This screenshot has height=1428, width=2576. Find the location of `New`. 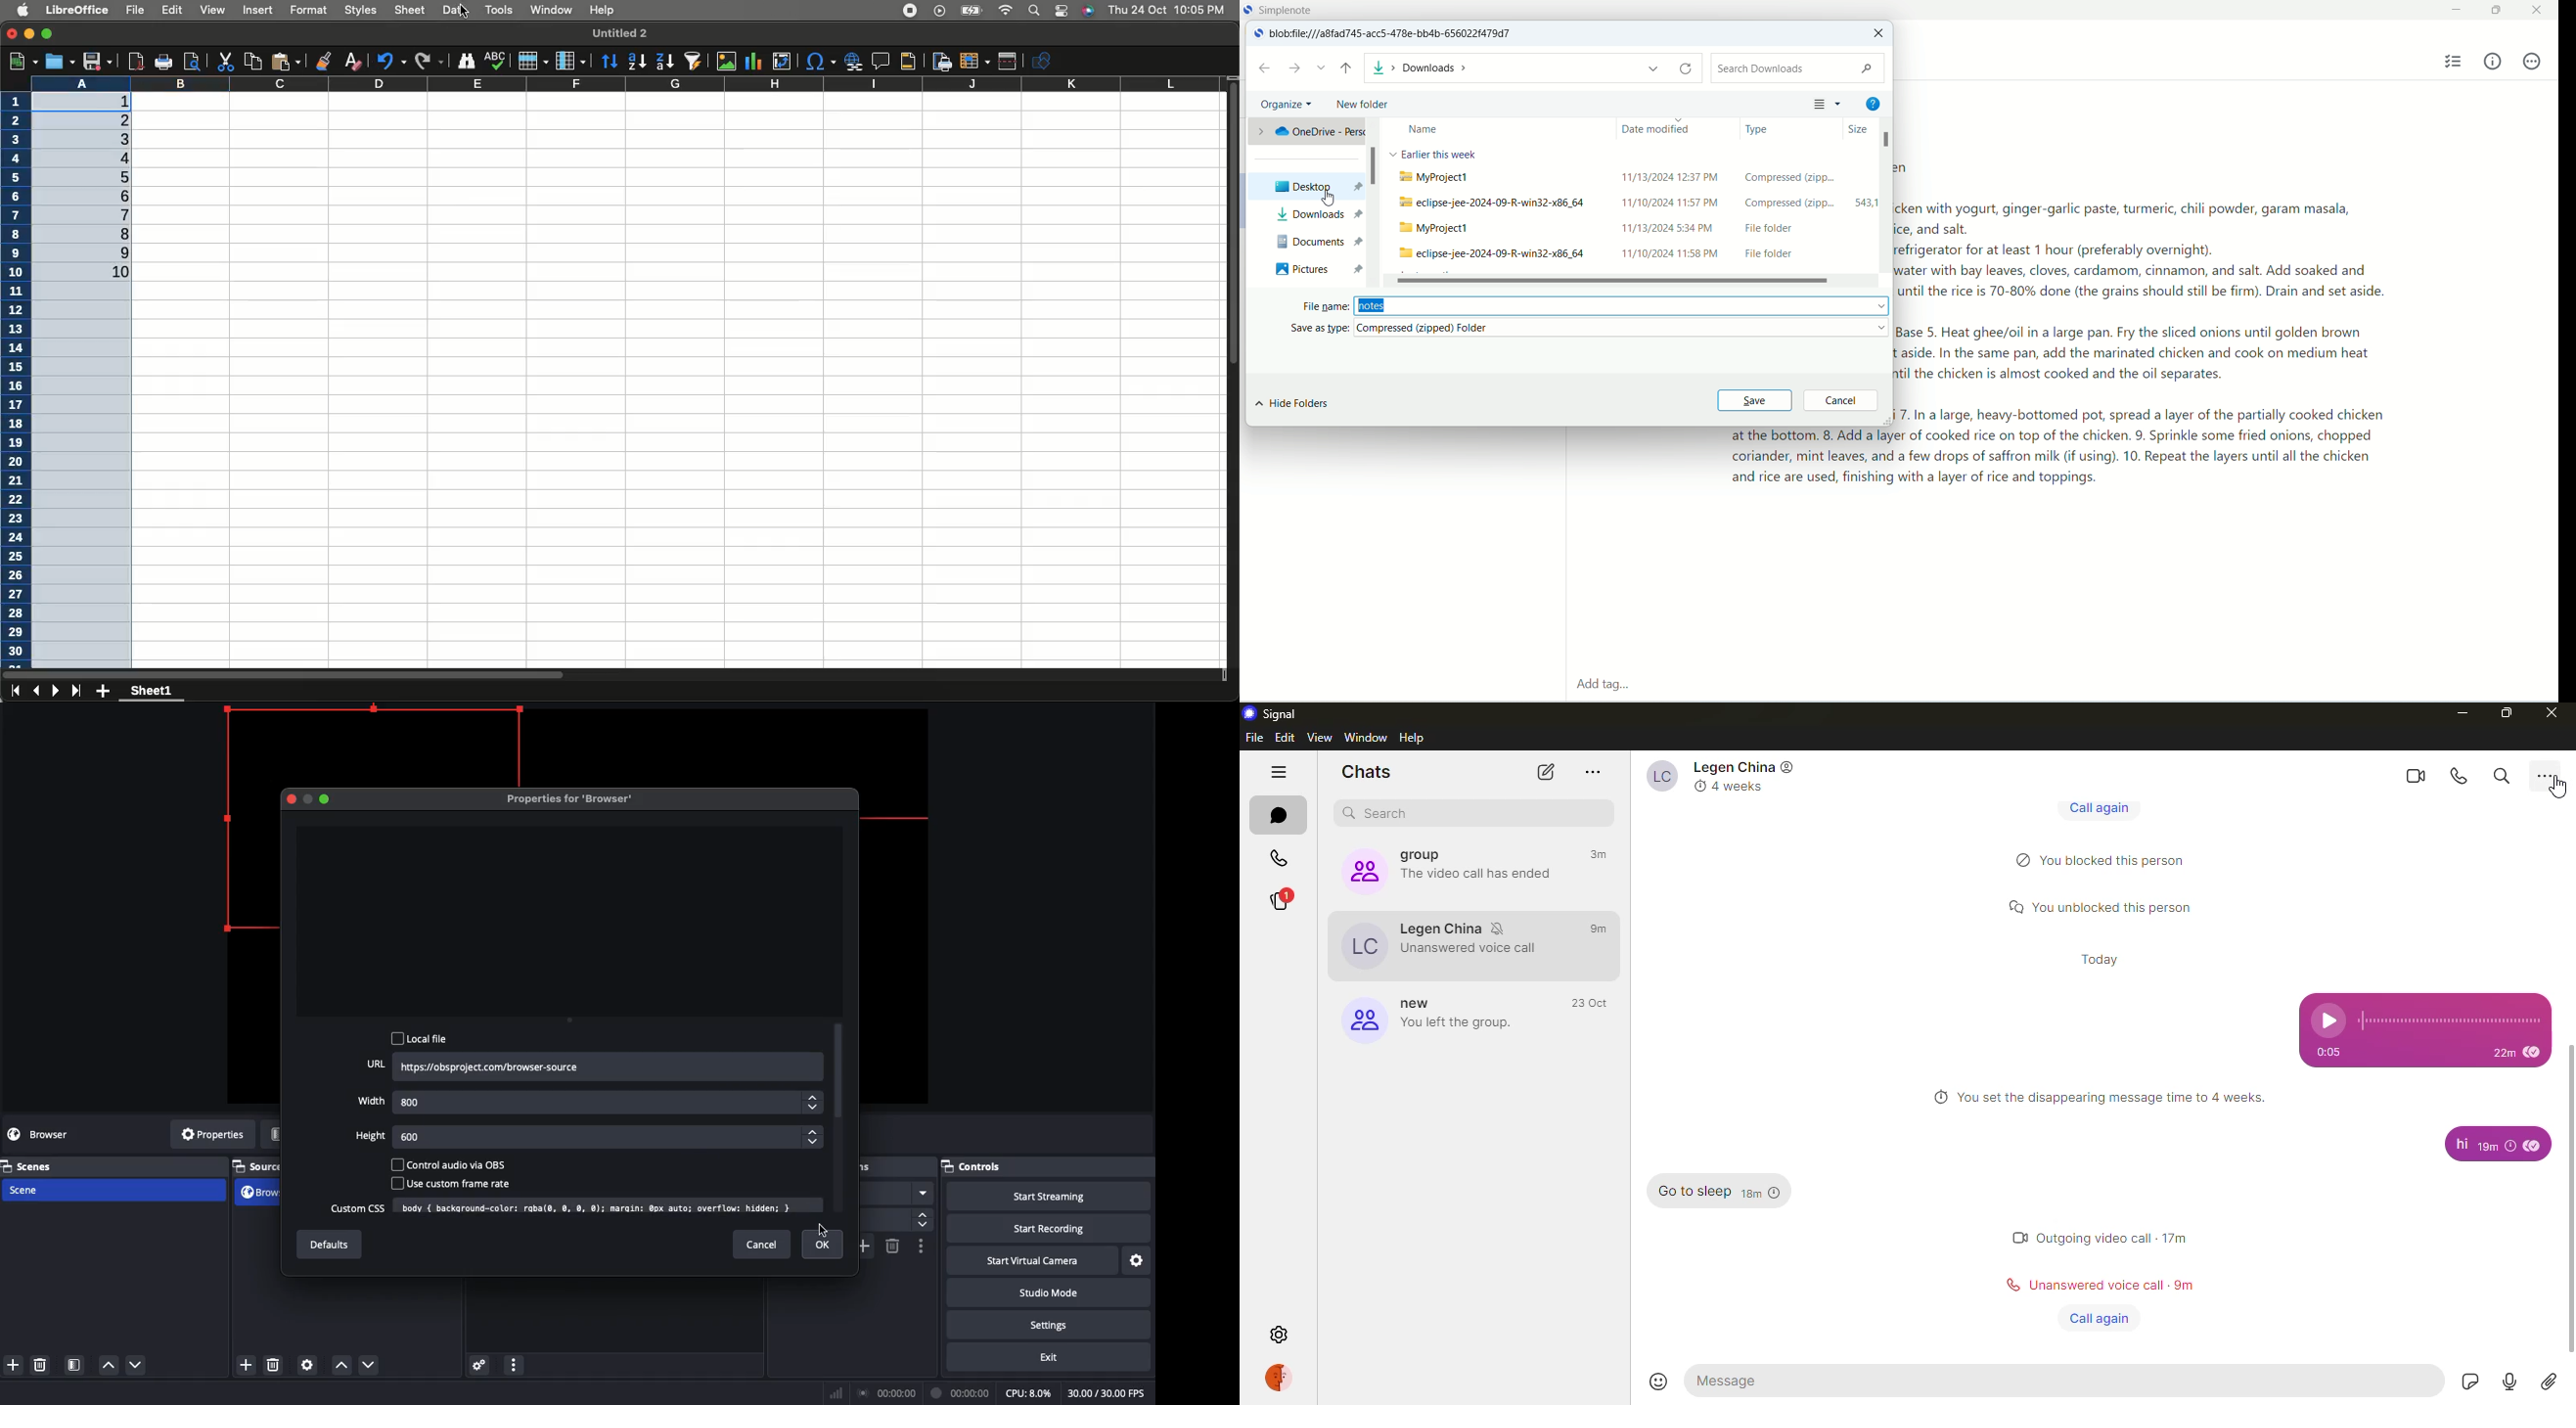

New is located at coordinates (22, 59).